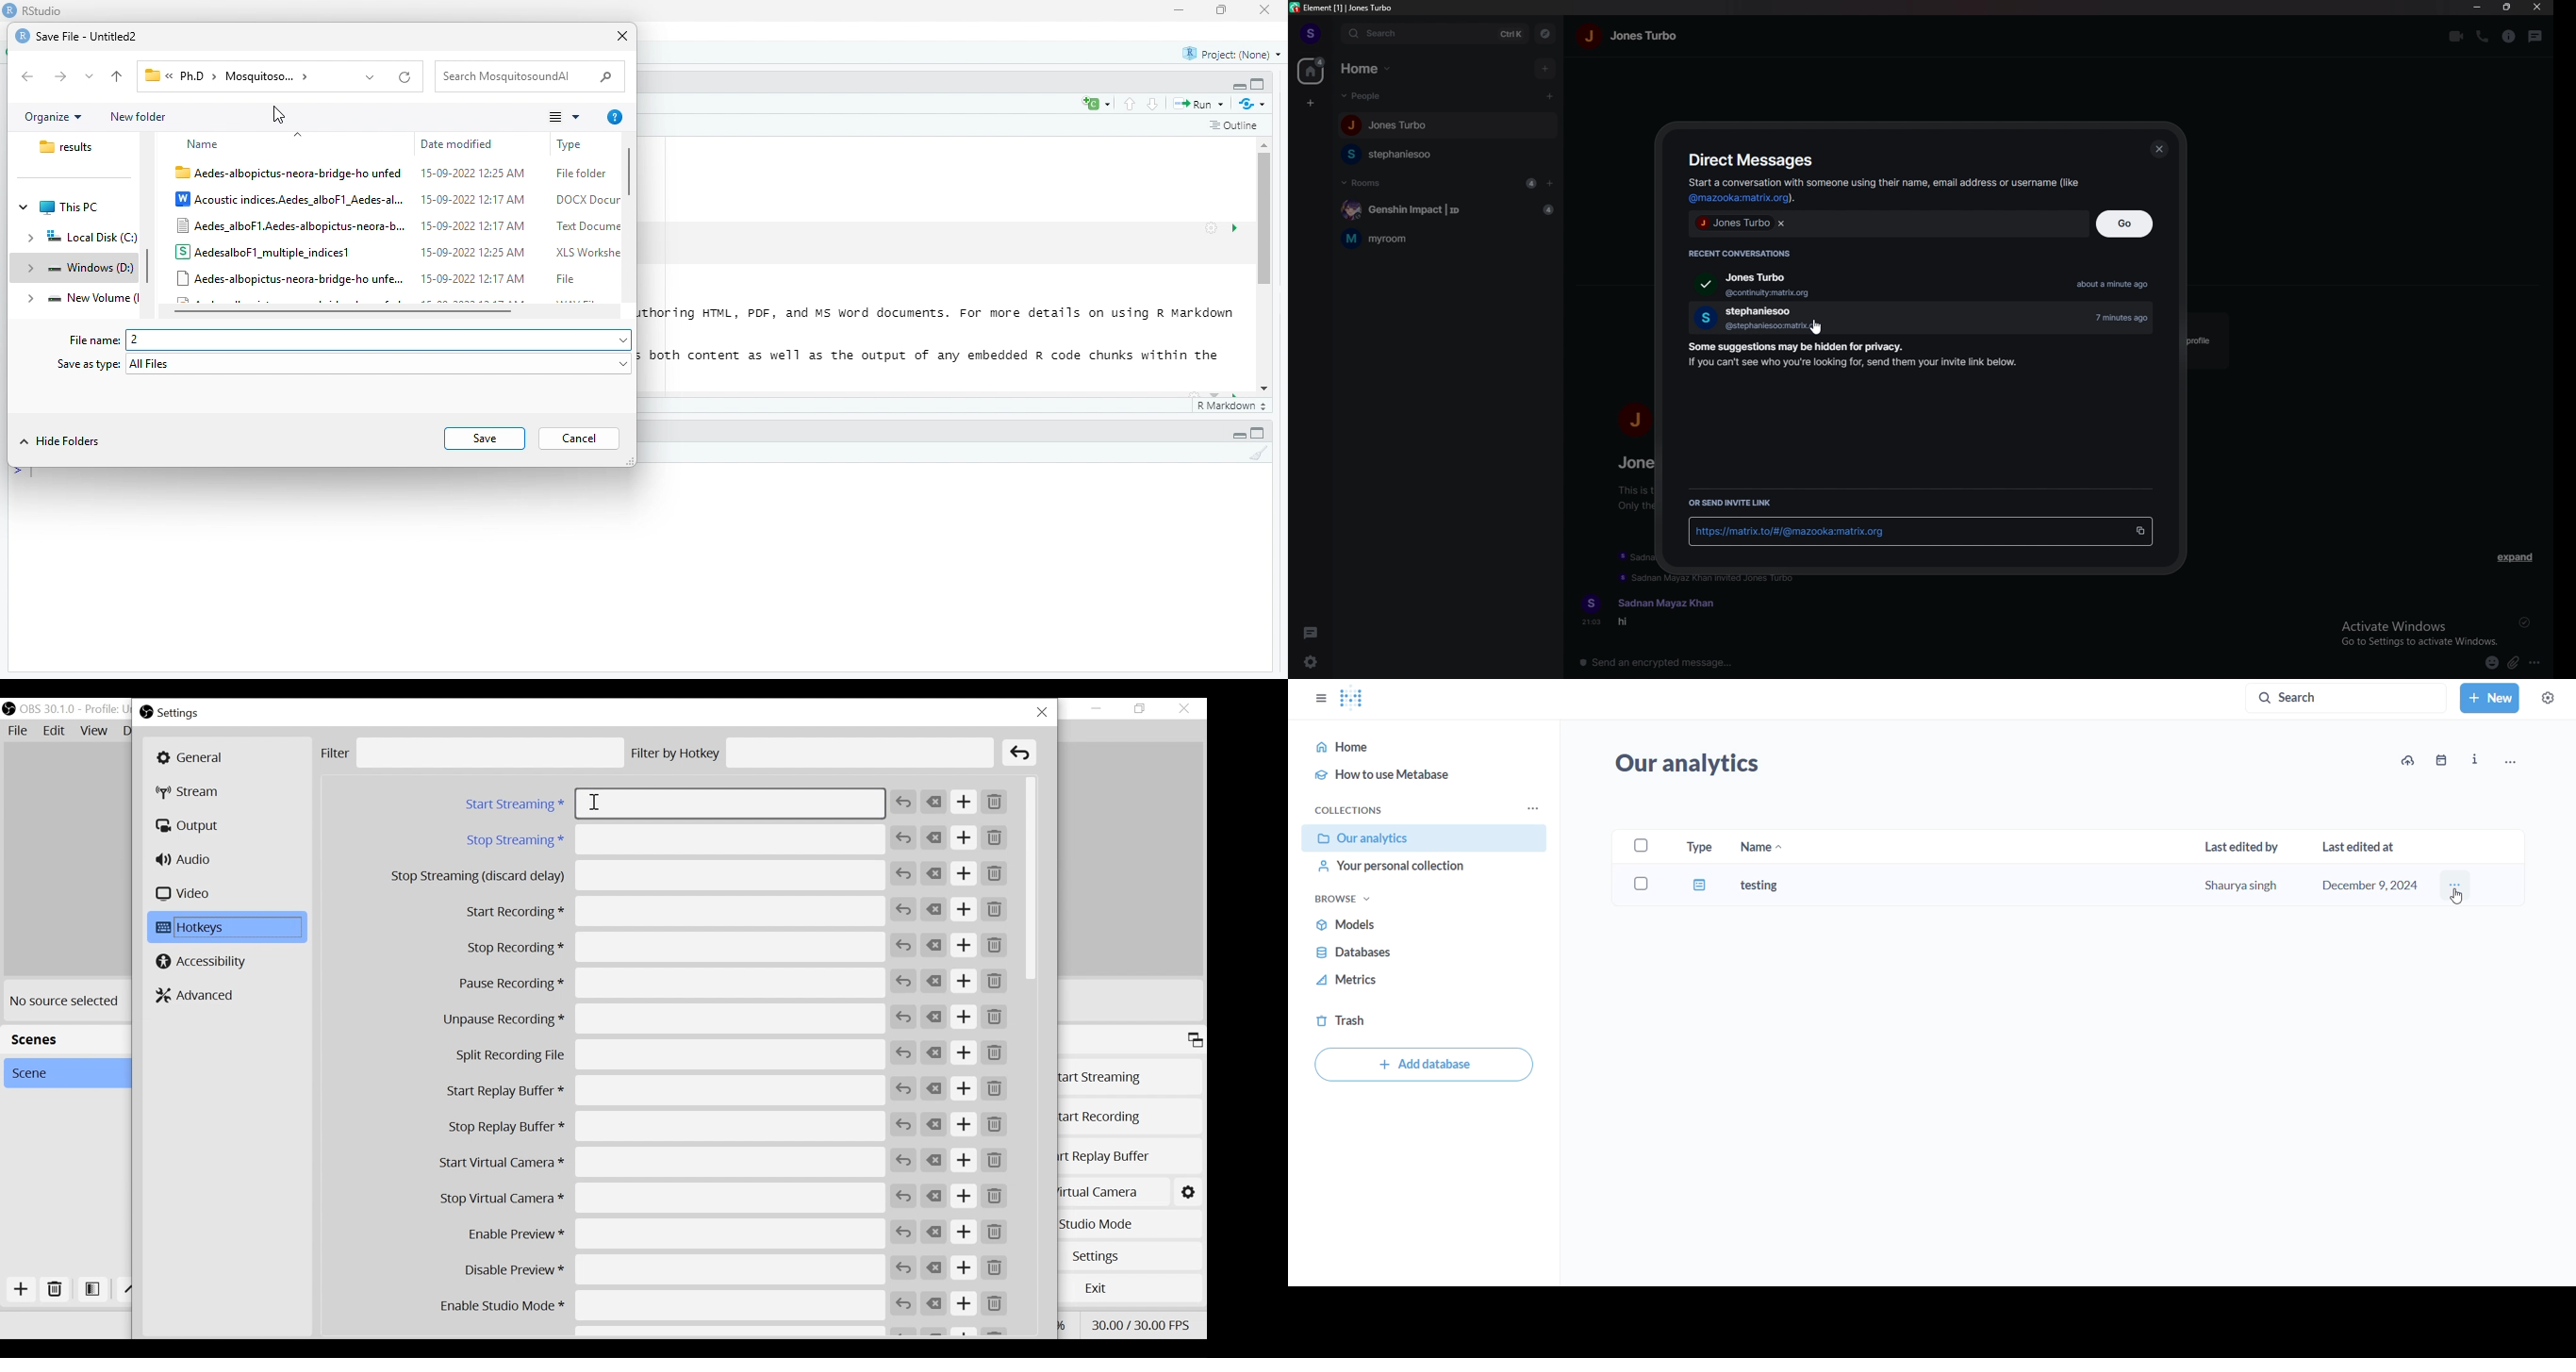 The image size is (2576, 1372). I want to click on 2, so click(370, 340).